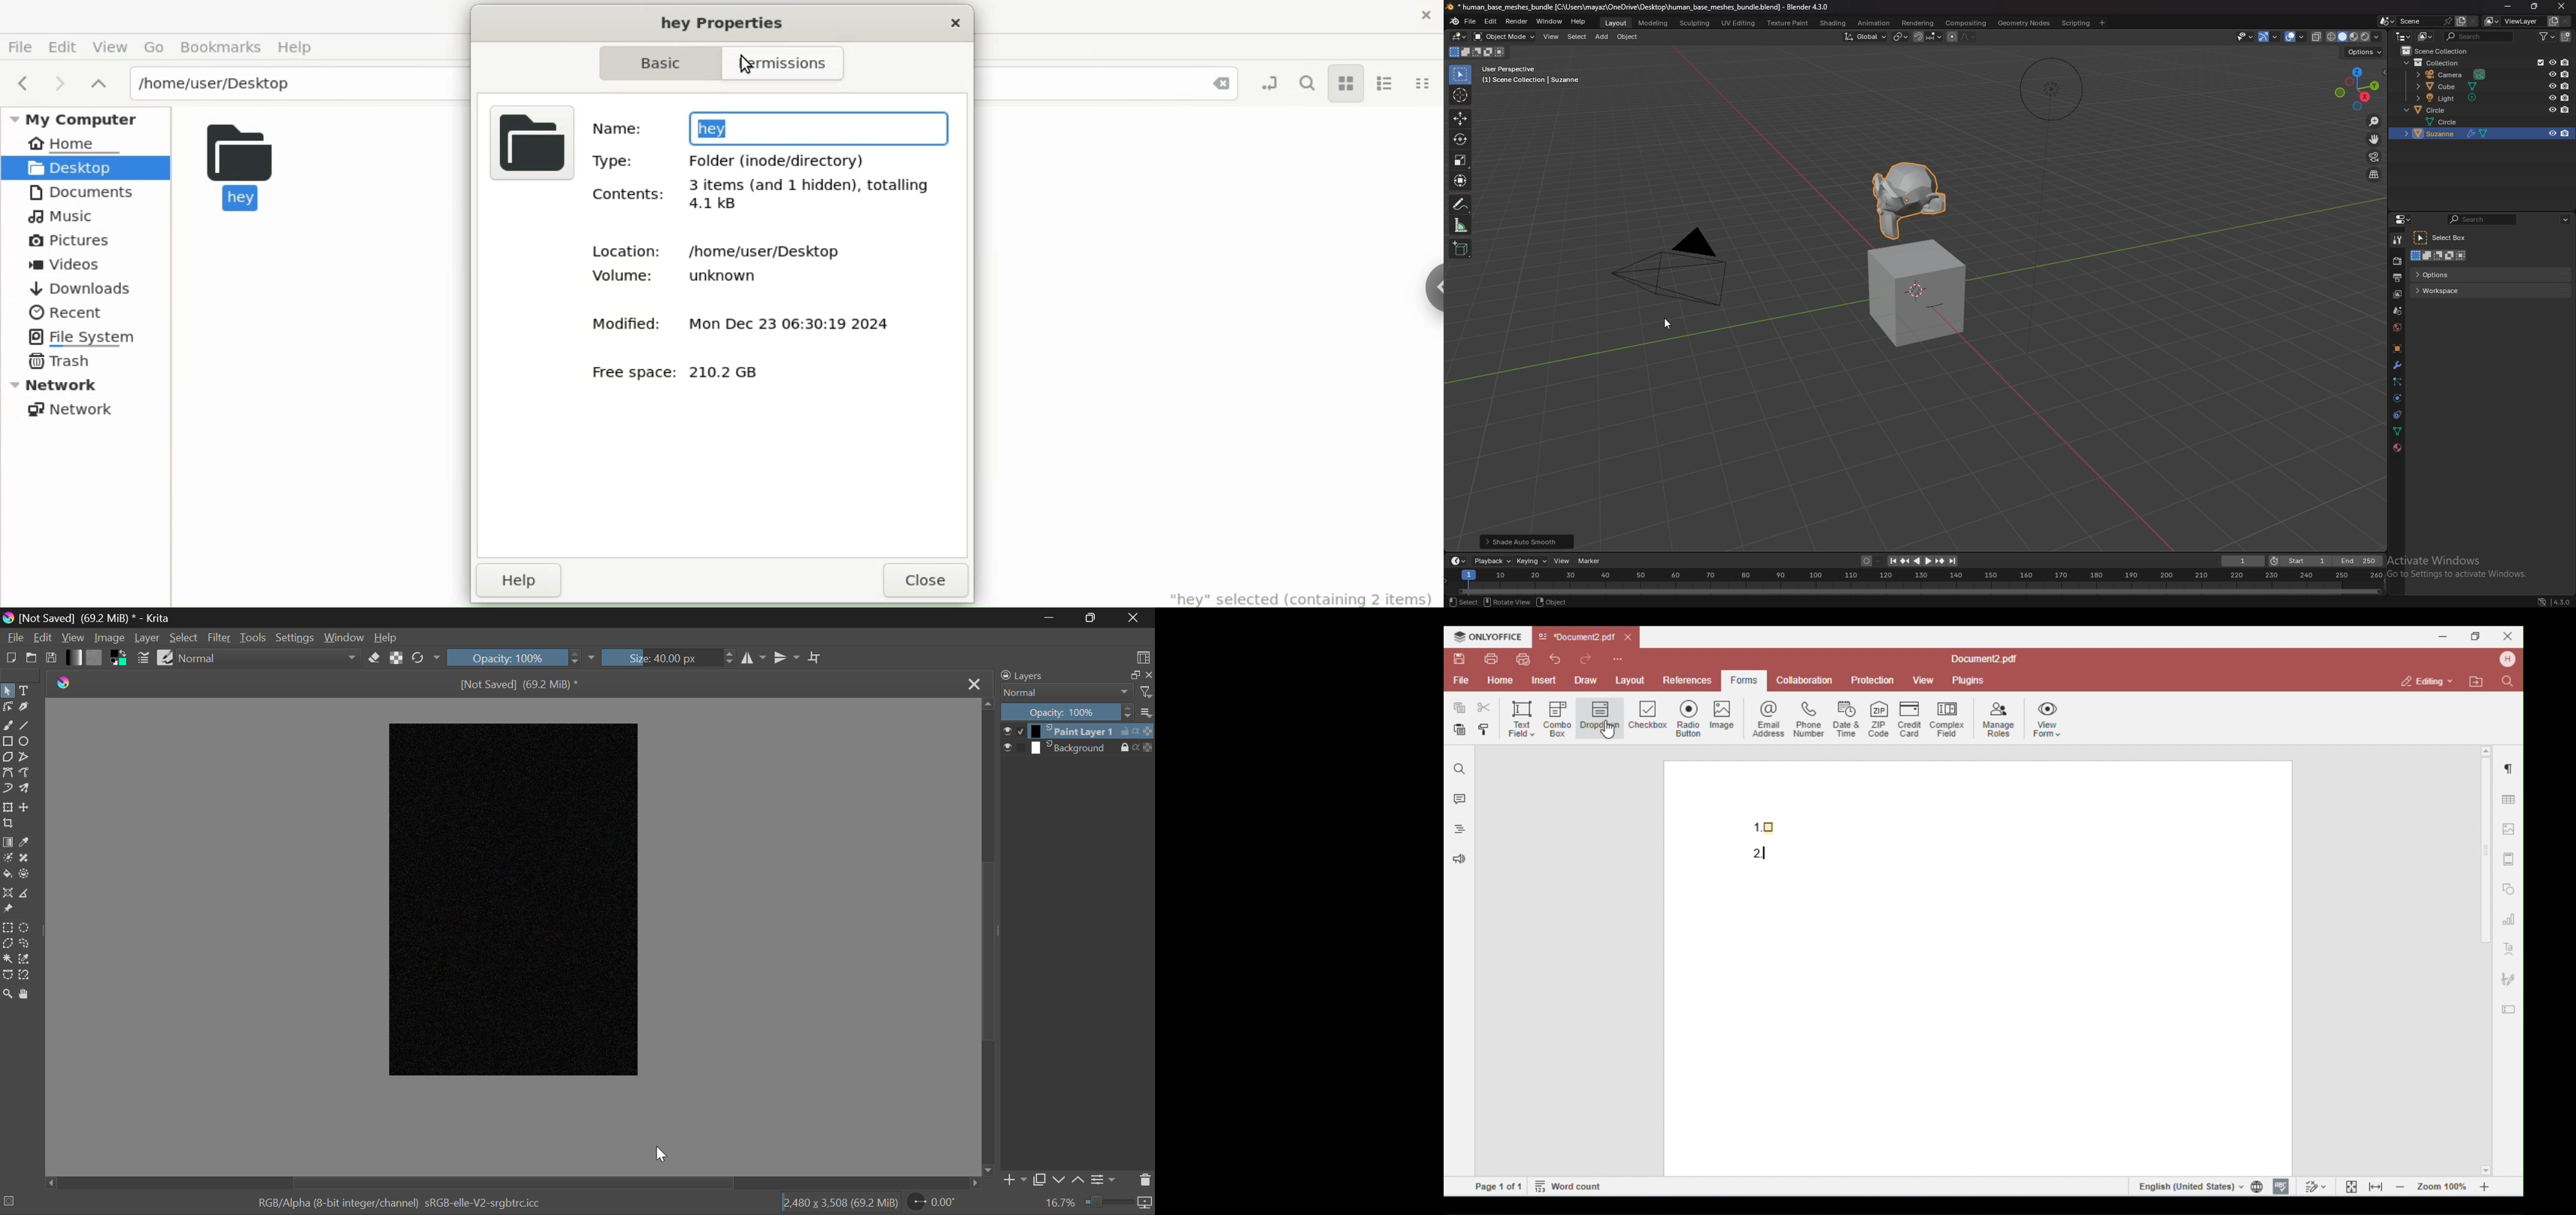 This screenshot has height=1232, width=2576. I want to click on Similar Color Selector, so click(26, 961).